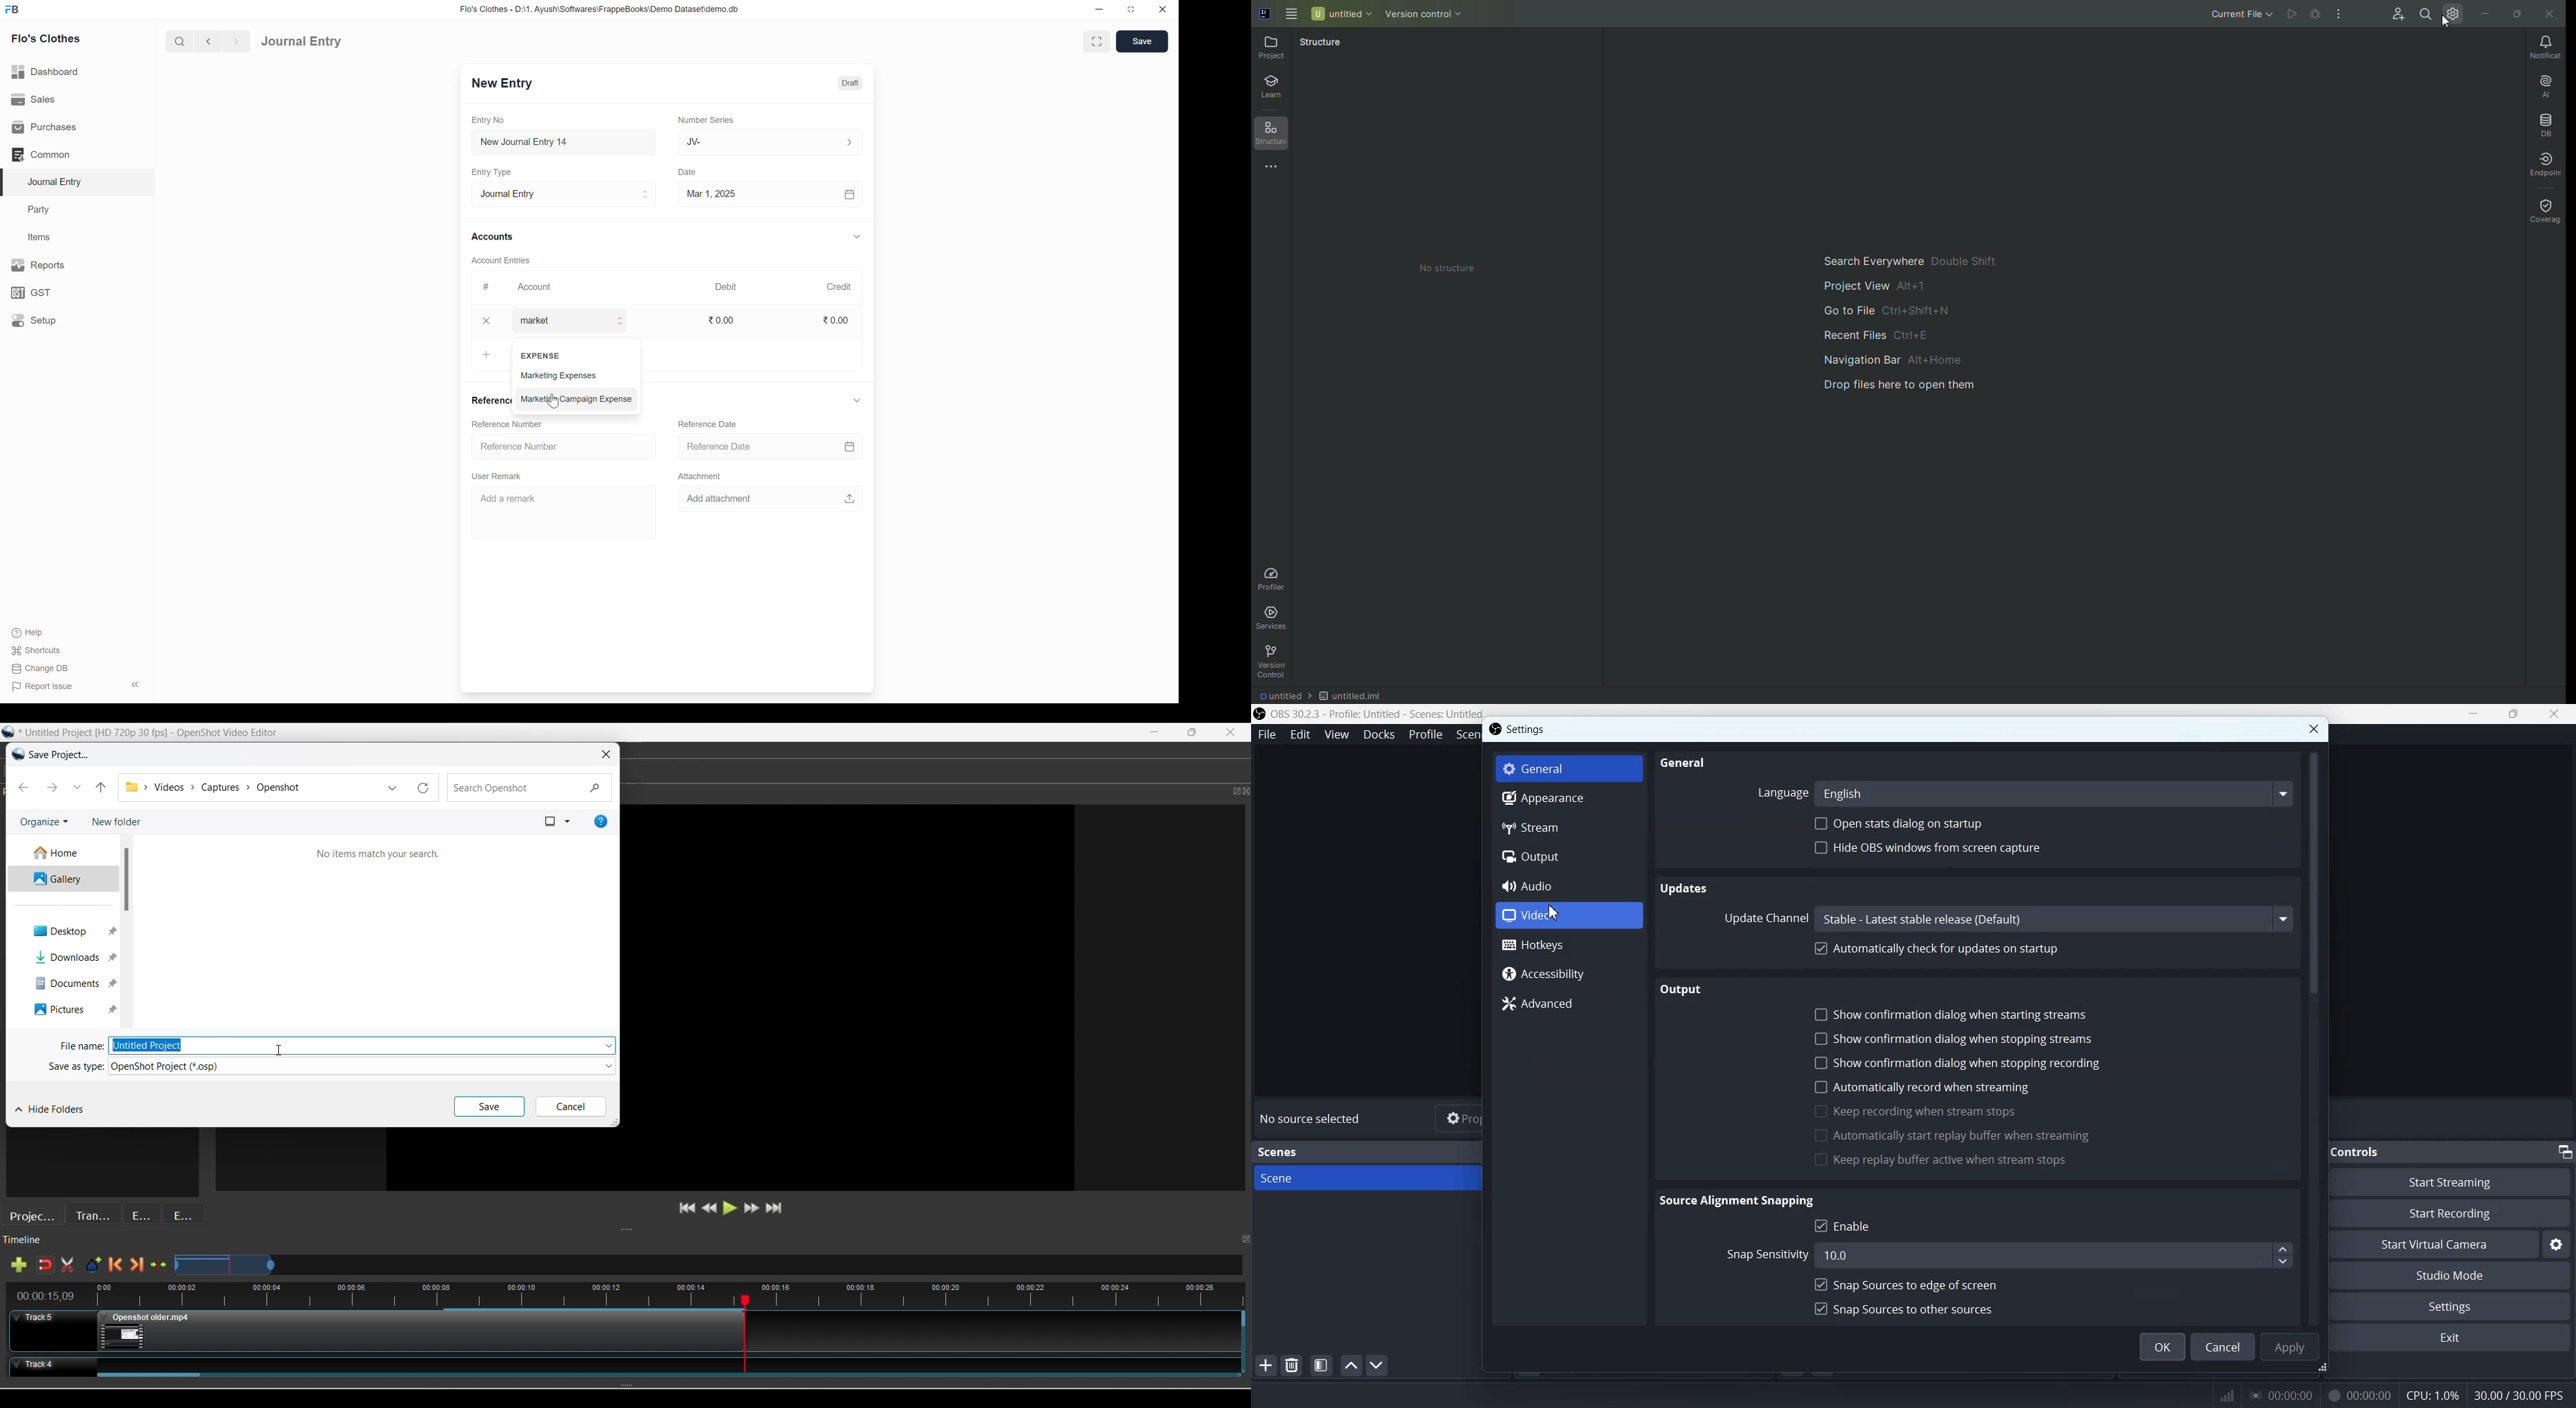 The height and width of the screenshot is (1428, 2576). Describe the element at coordinates (2357, 1395) in the screenshot. I see `recording time` at that location.